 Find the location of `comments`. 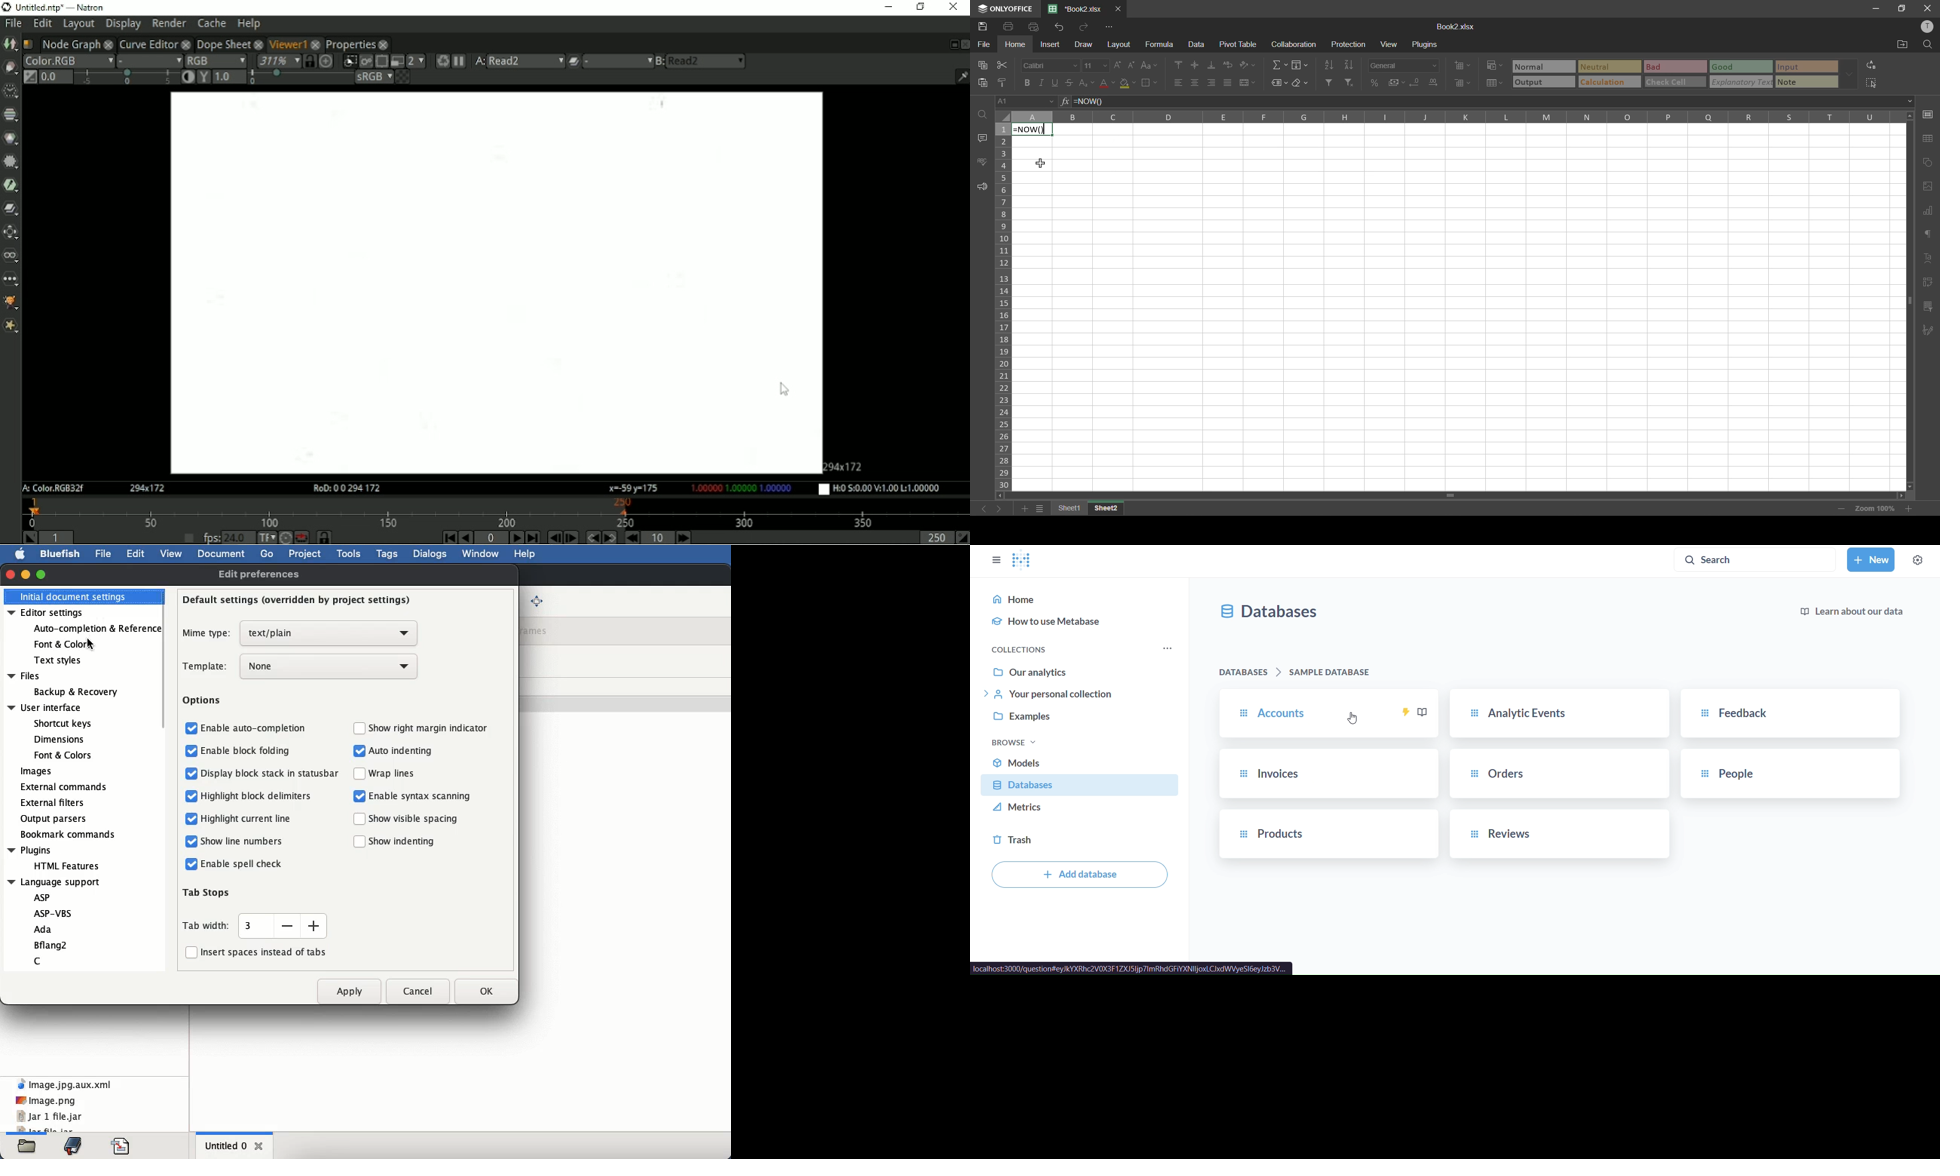

comments is located at coordinates (983, 138).